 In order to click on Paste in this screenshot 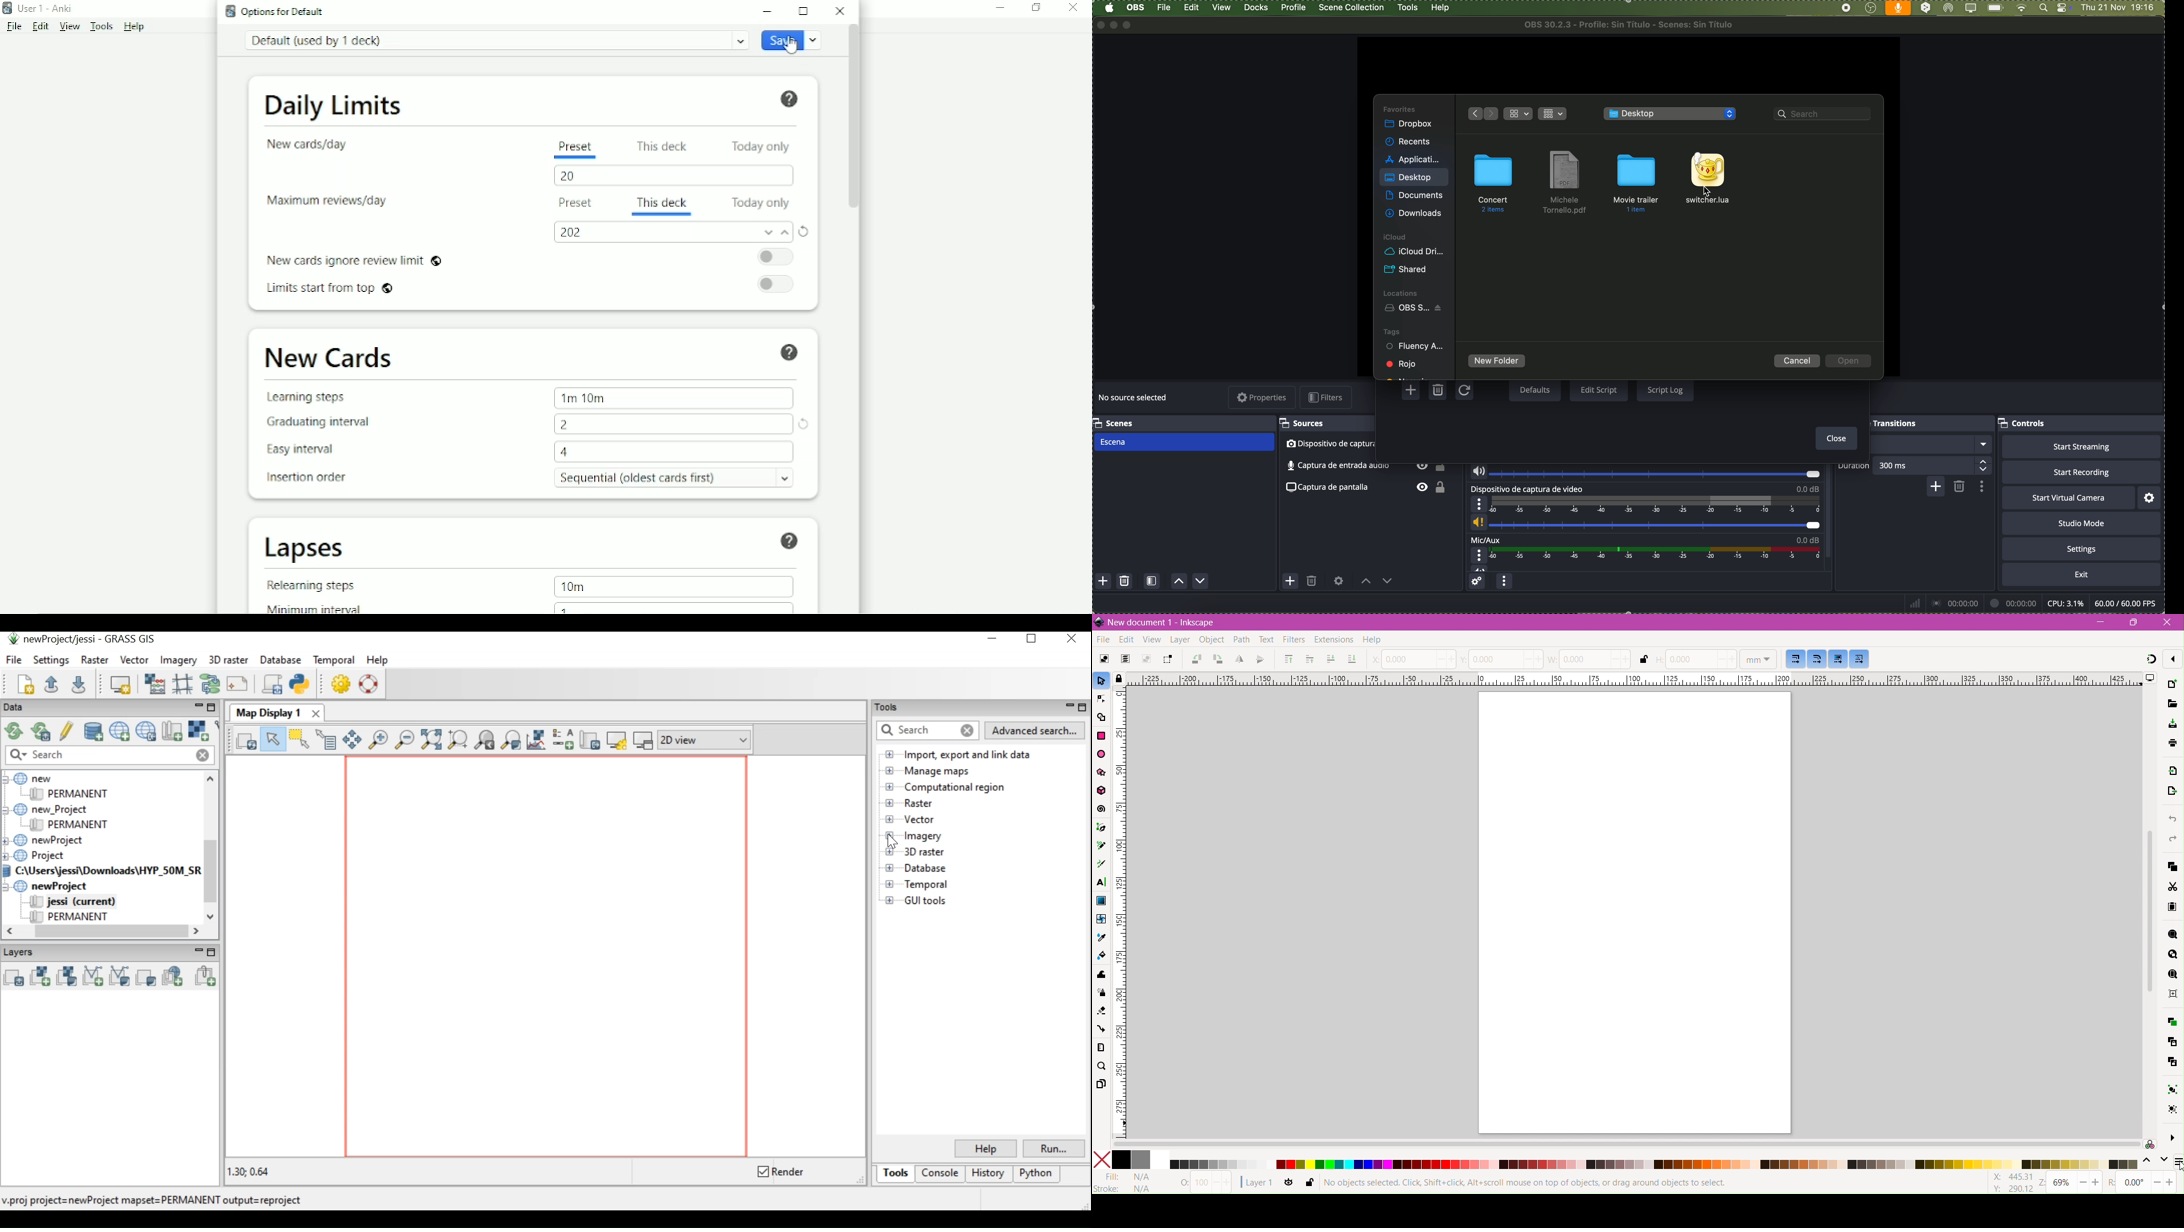, I will do `click(2173, 908)`.